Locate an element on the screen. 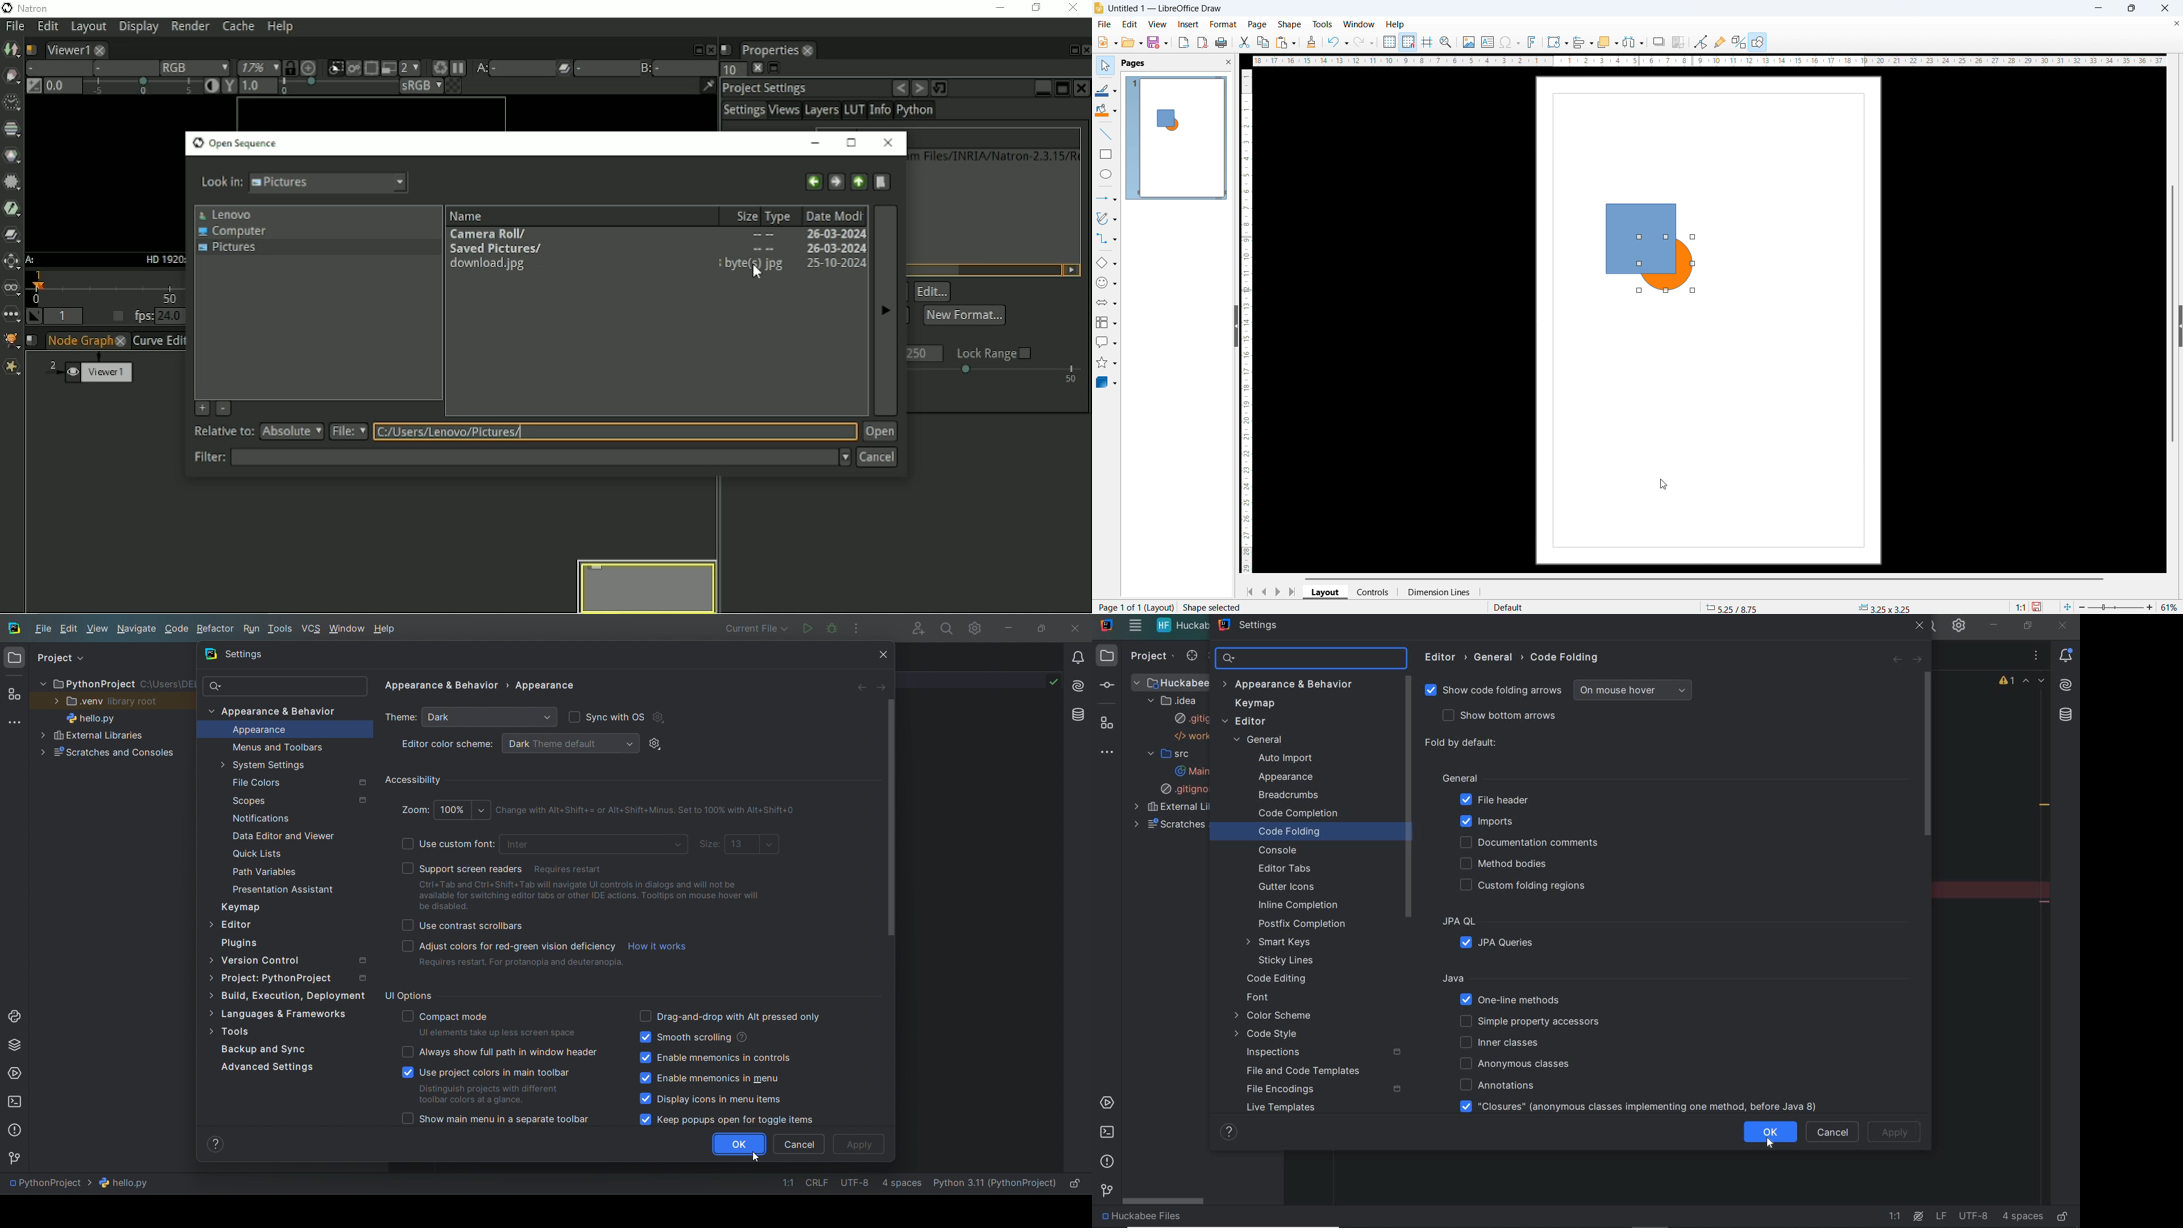 The width and height of the screenshot is (2184, 1232). Curves and polygons is located at coordinates (1106, 218).